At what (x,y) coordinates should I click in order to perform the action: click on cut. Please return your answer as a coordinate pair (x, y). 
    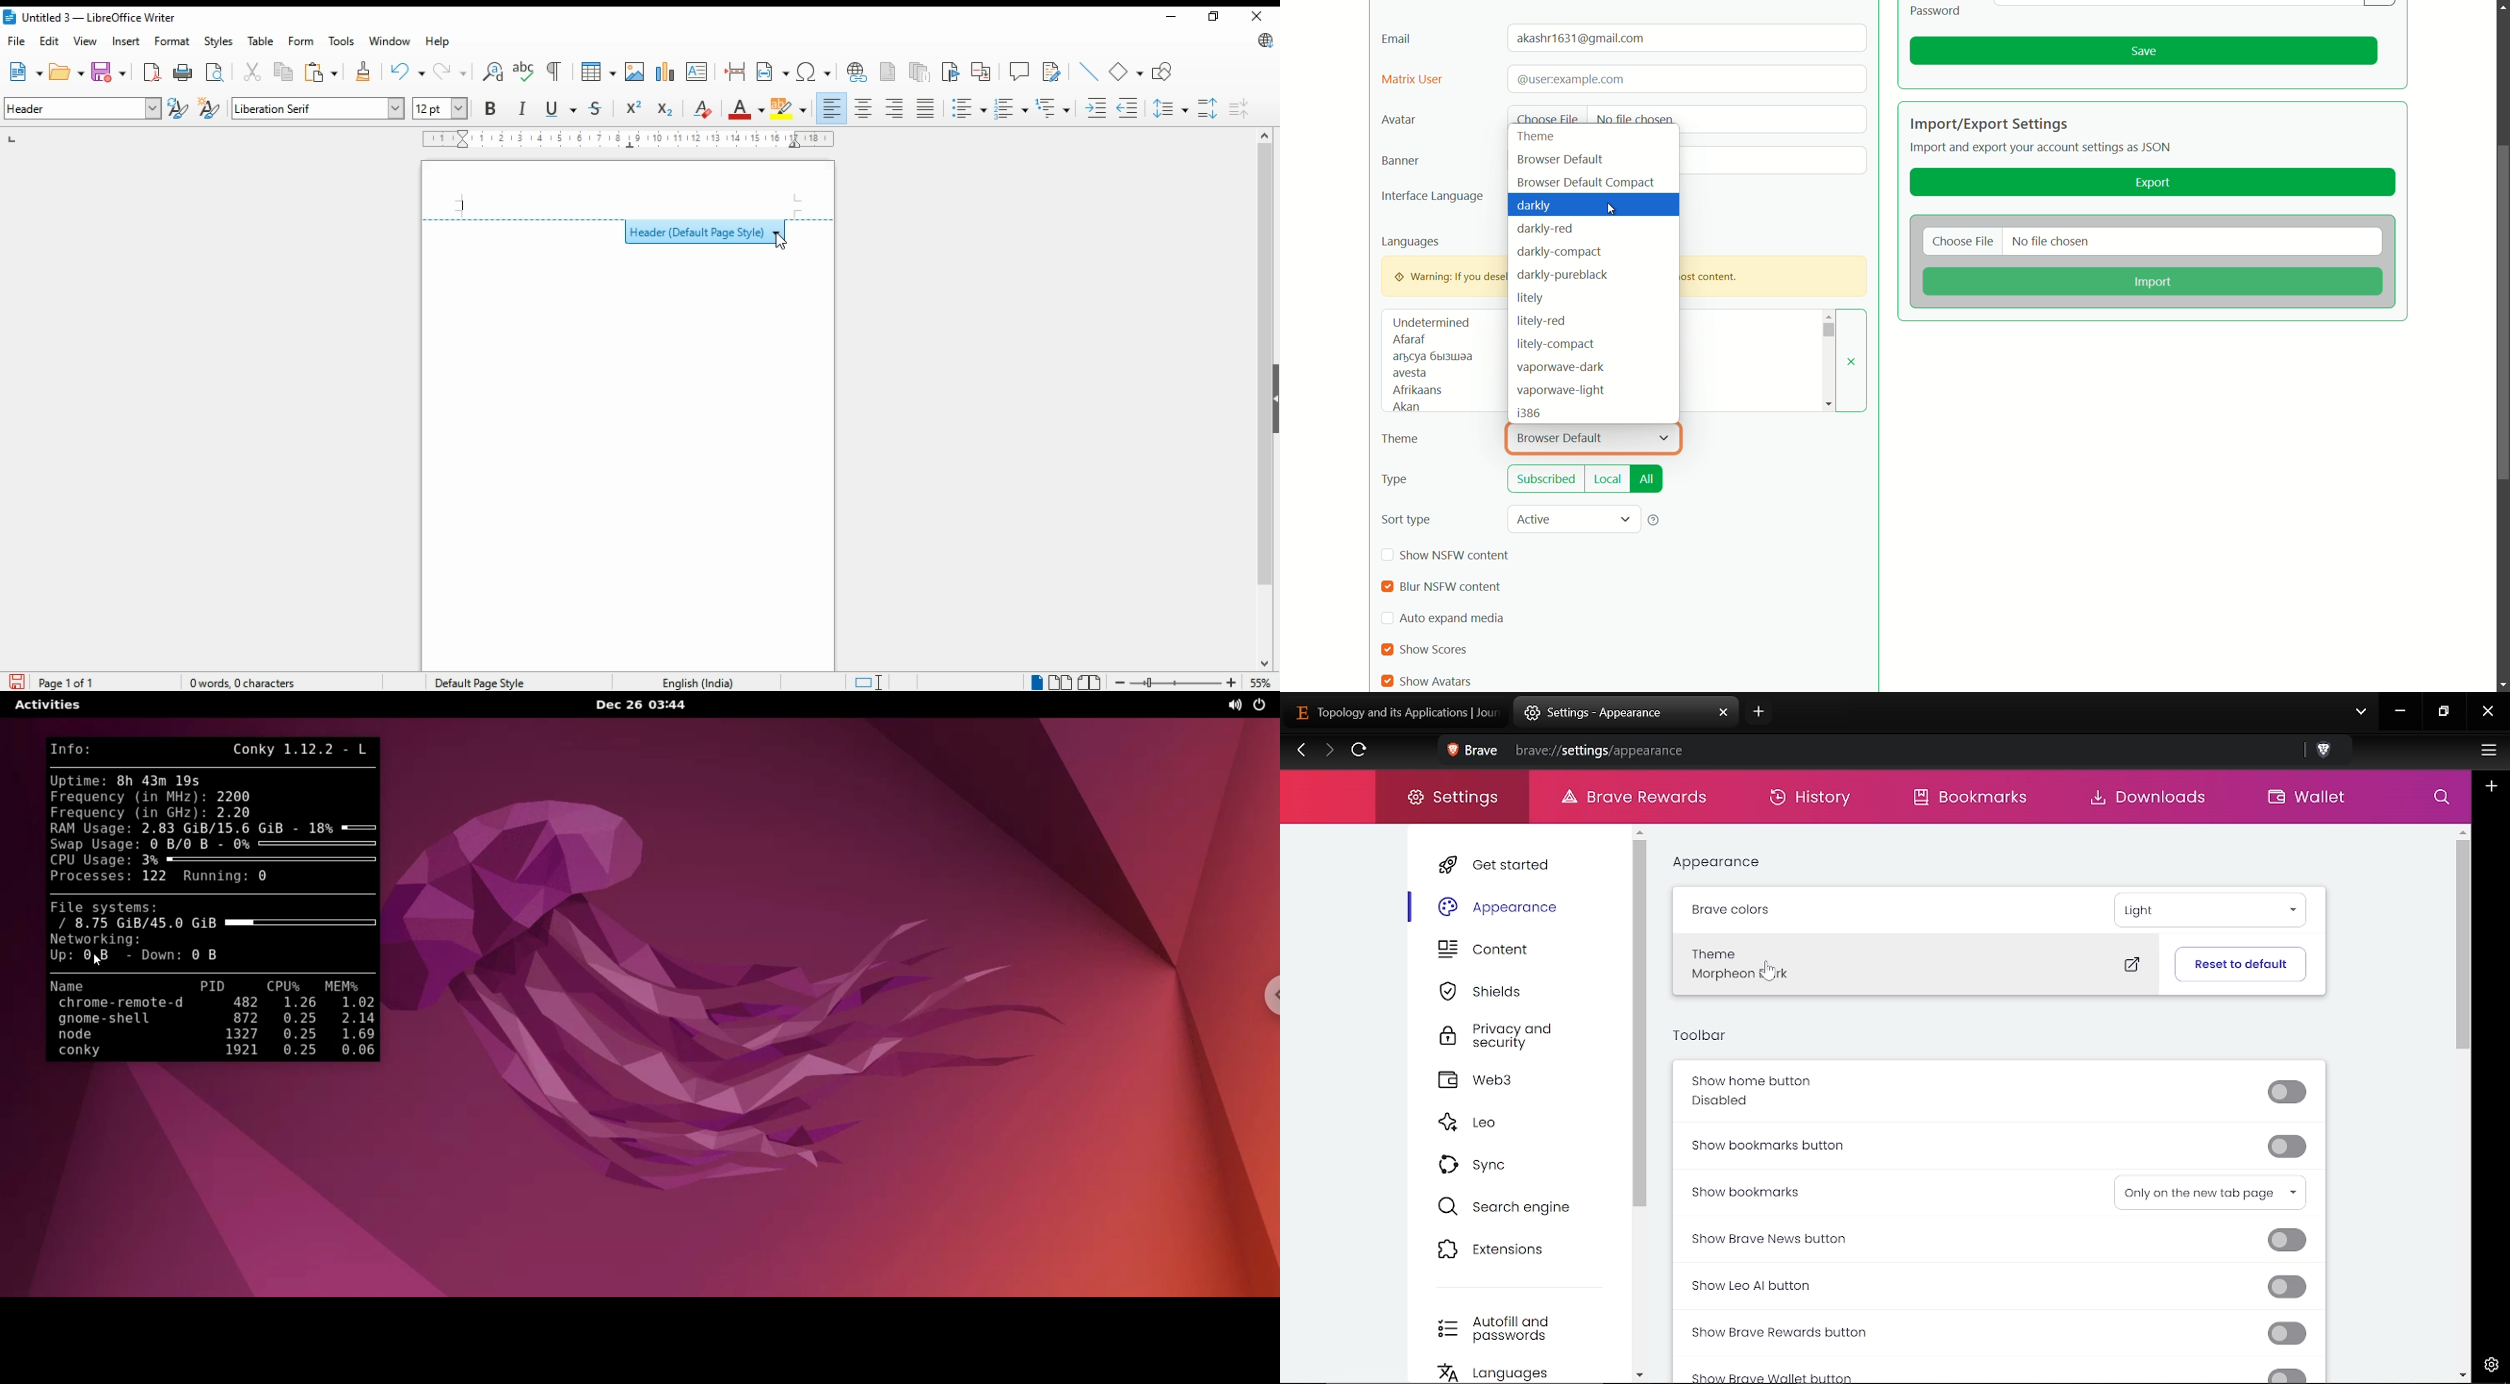
    Looking at the image, I should click on (254, 72).